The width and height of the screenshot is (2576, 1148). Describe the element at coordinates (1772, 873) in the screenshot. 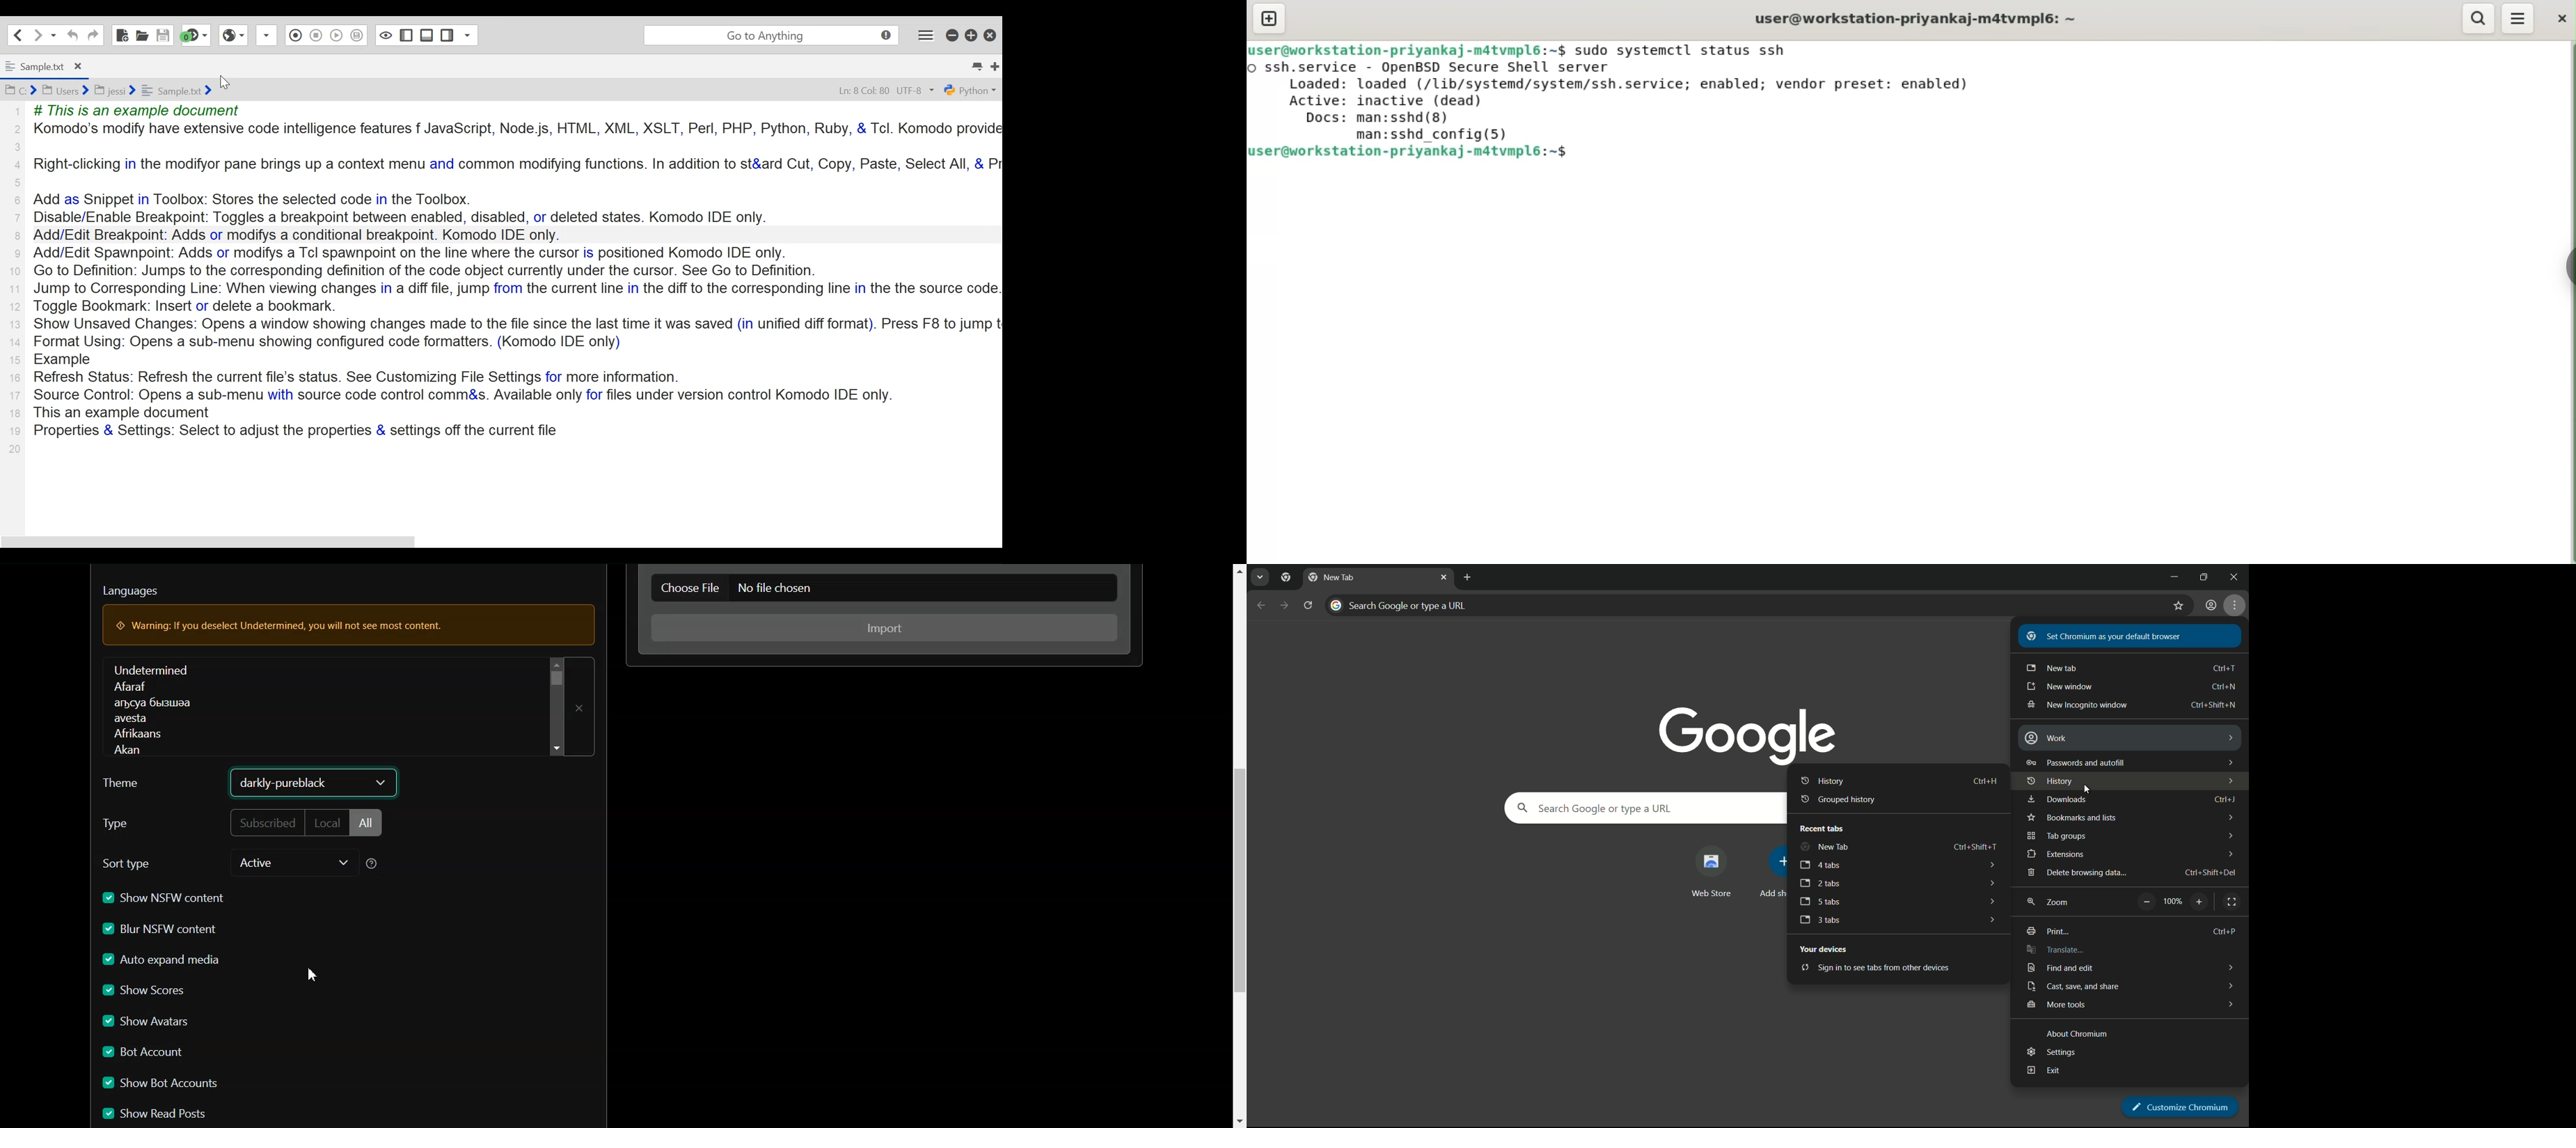

I see `add more shortcut` at that location.